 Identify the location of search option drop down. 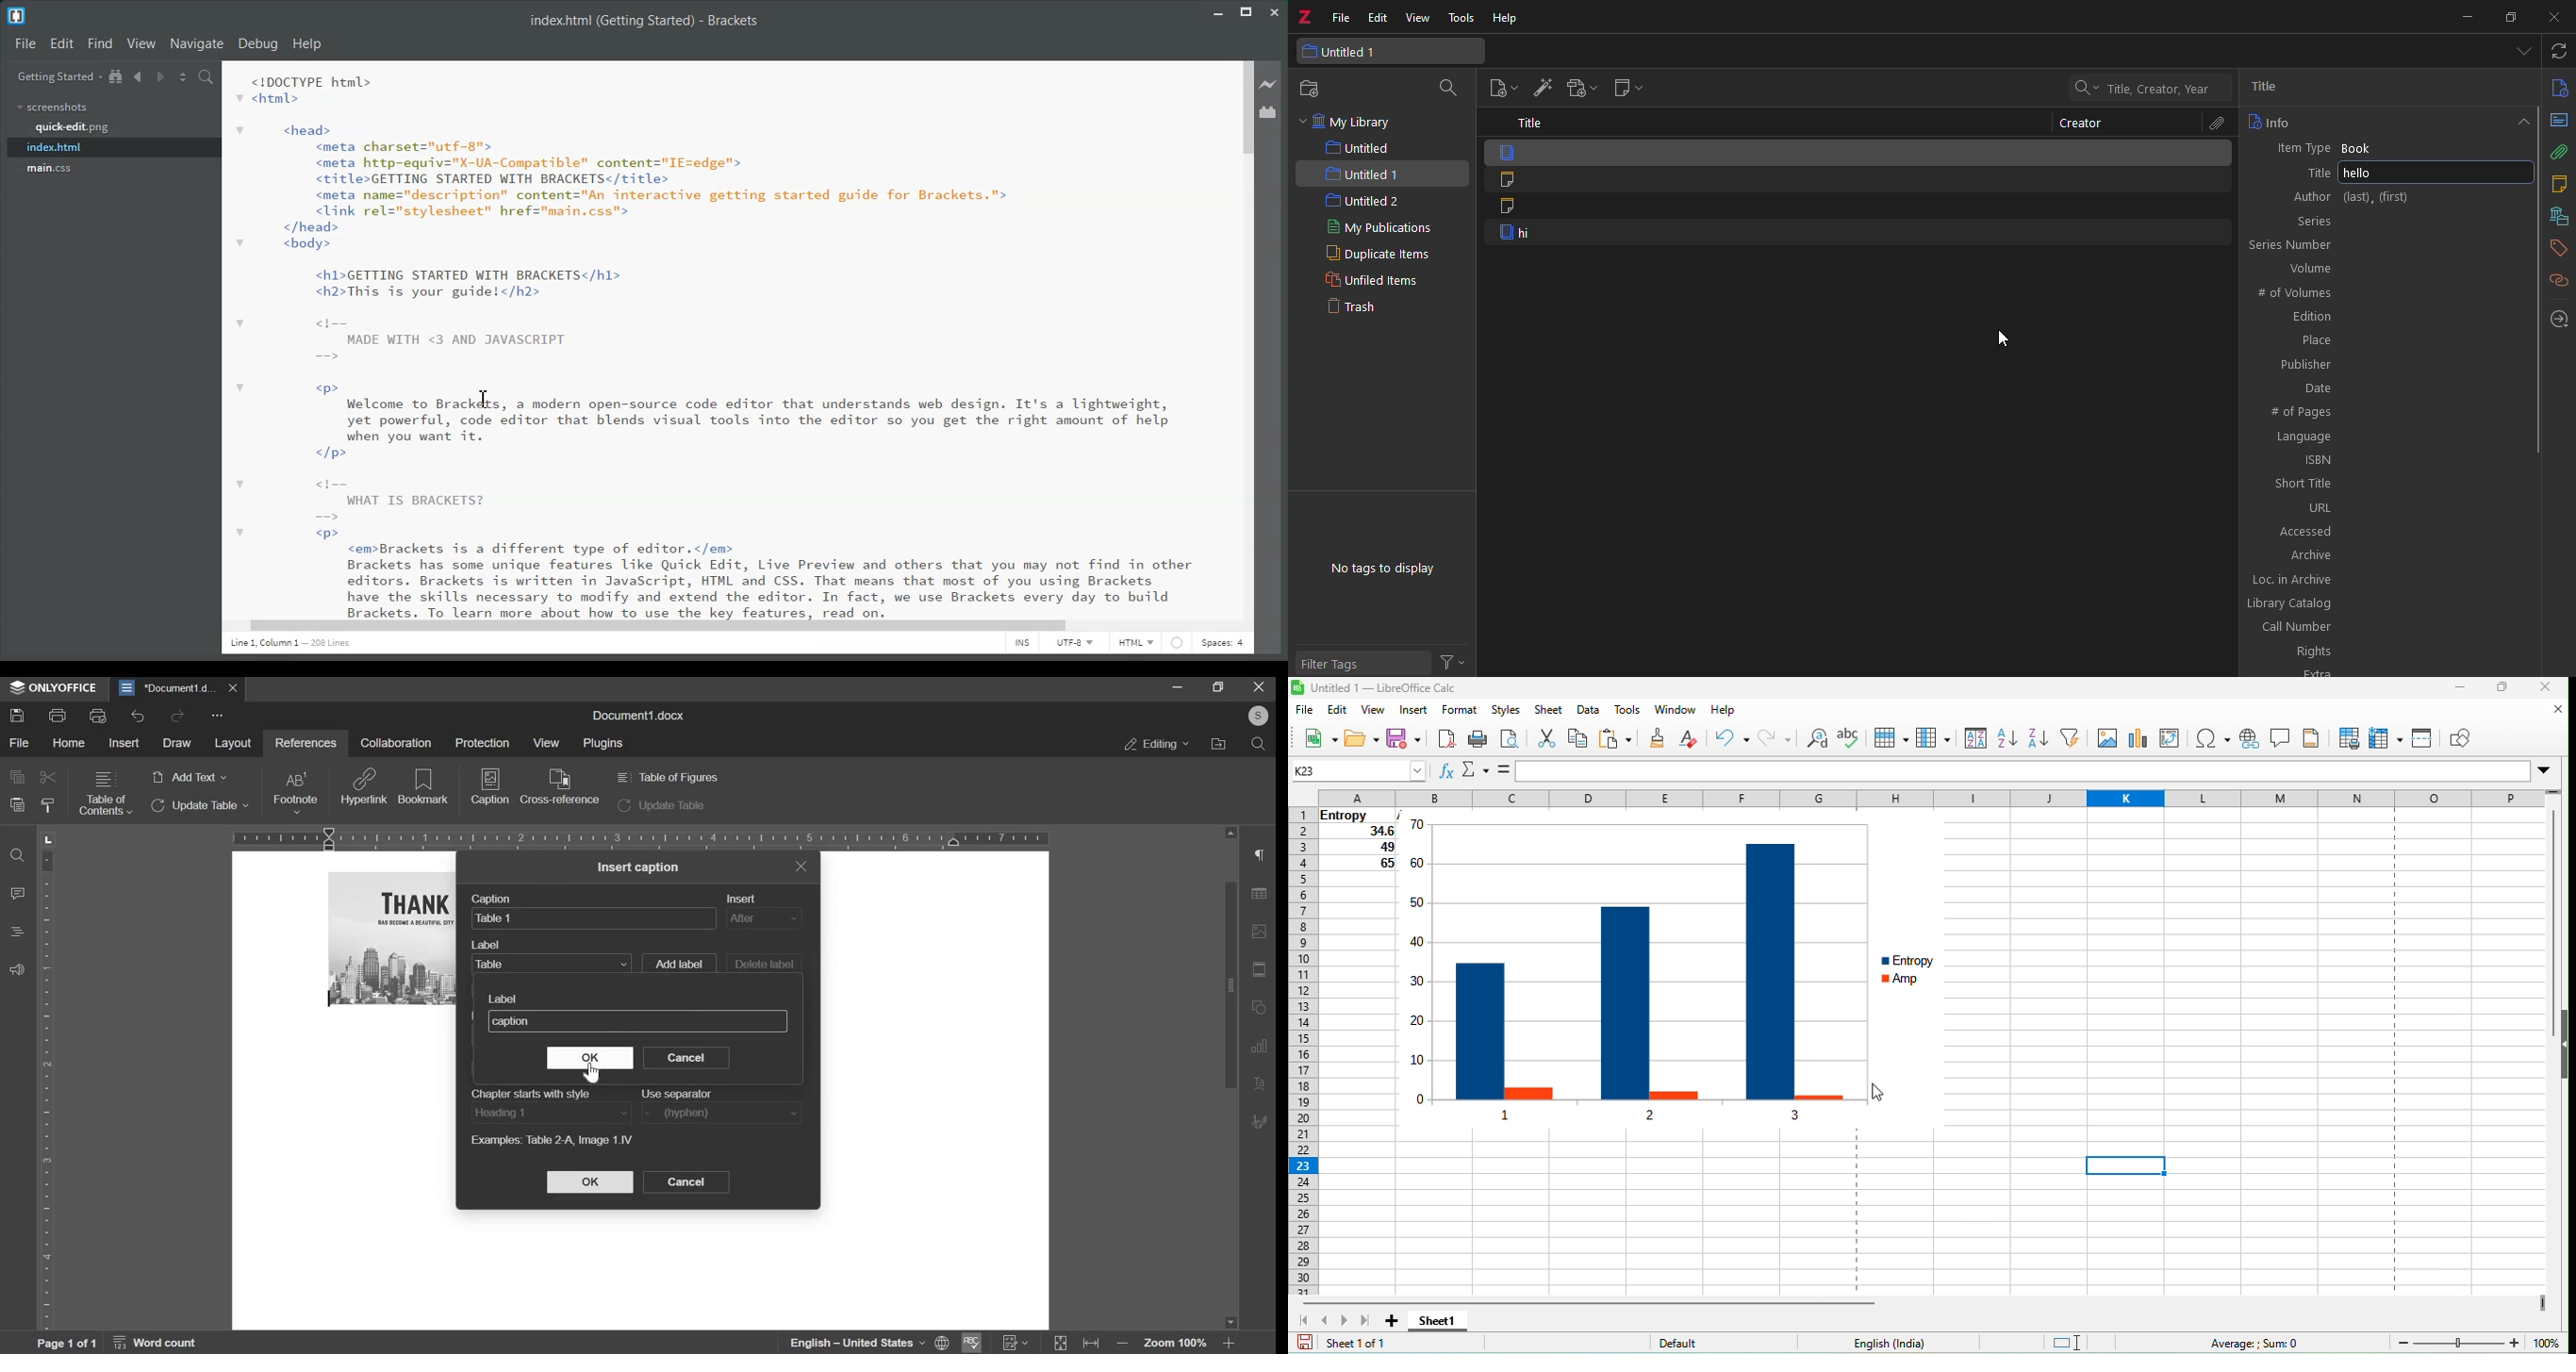
(2084, 88).